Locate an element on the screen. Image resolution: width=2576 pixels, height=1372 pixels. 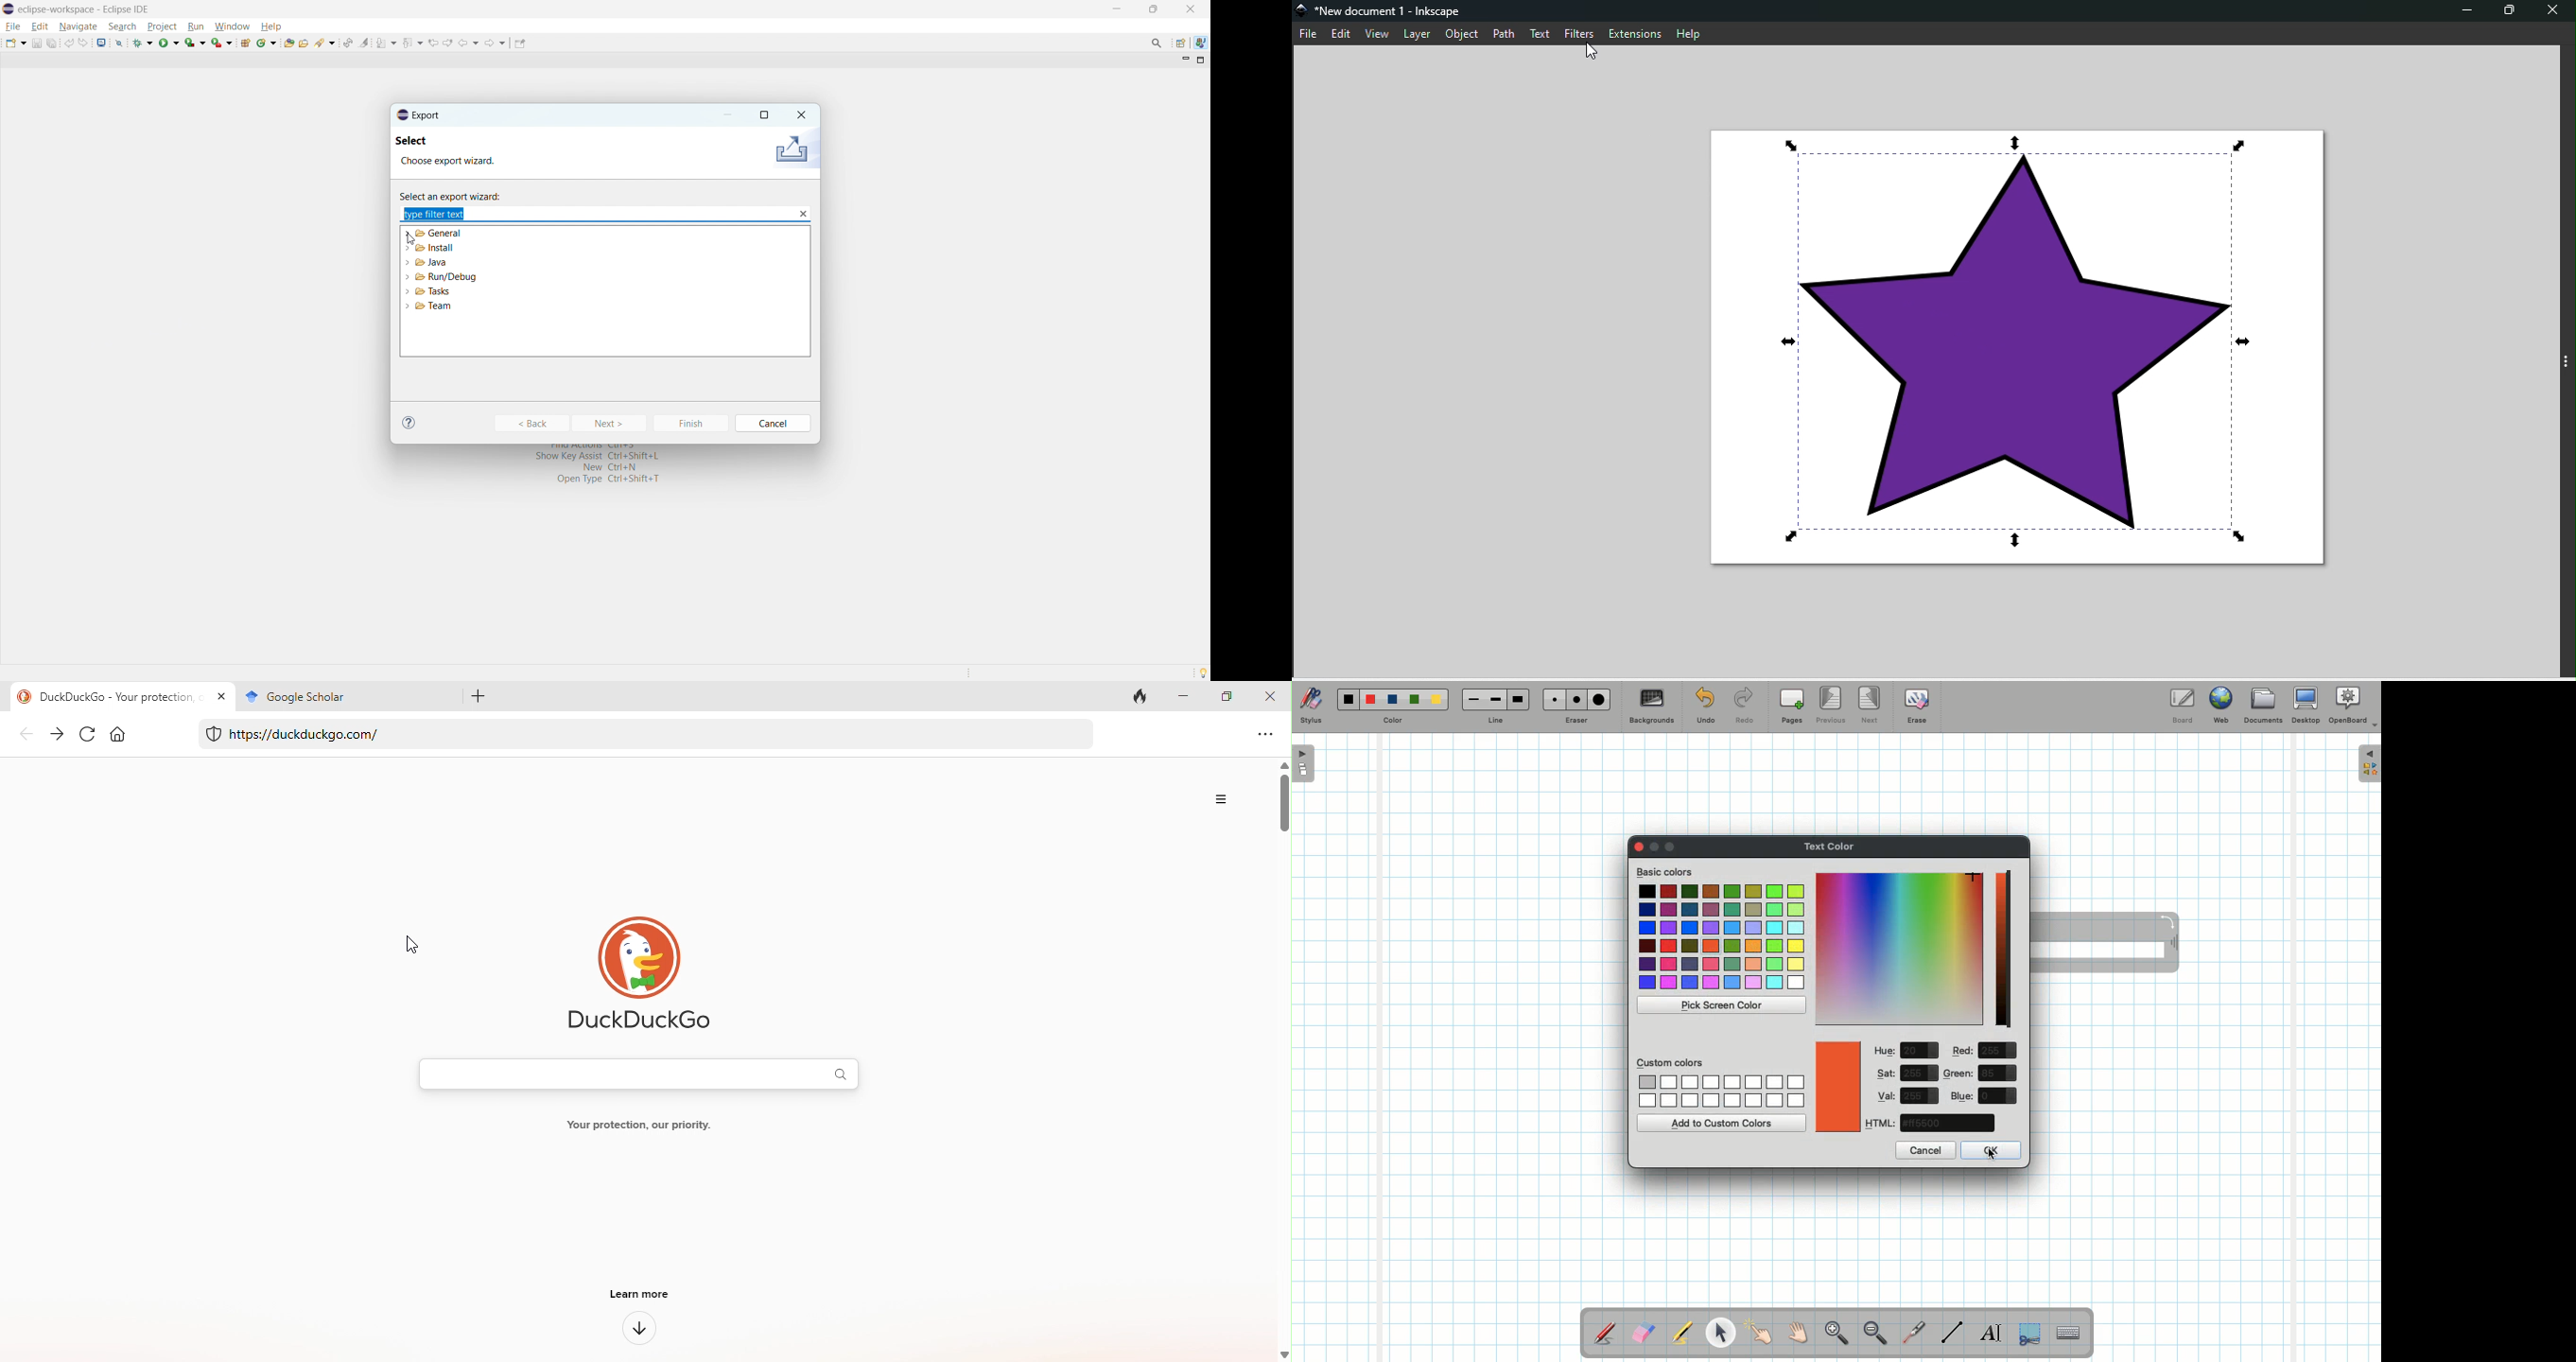
Blue is located at coordinates (1393, 700).